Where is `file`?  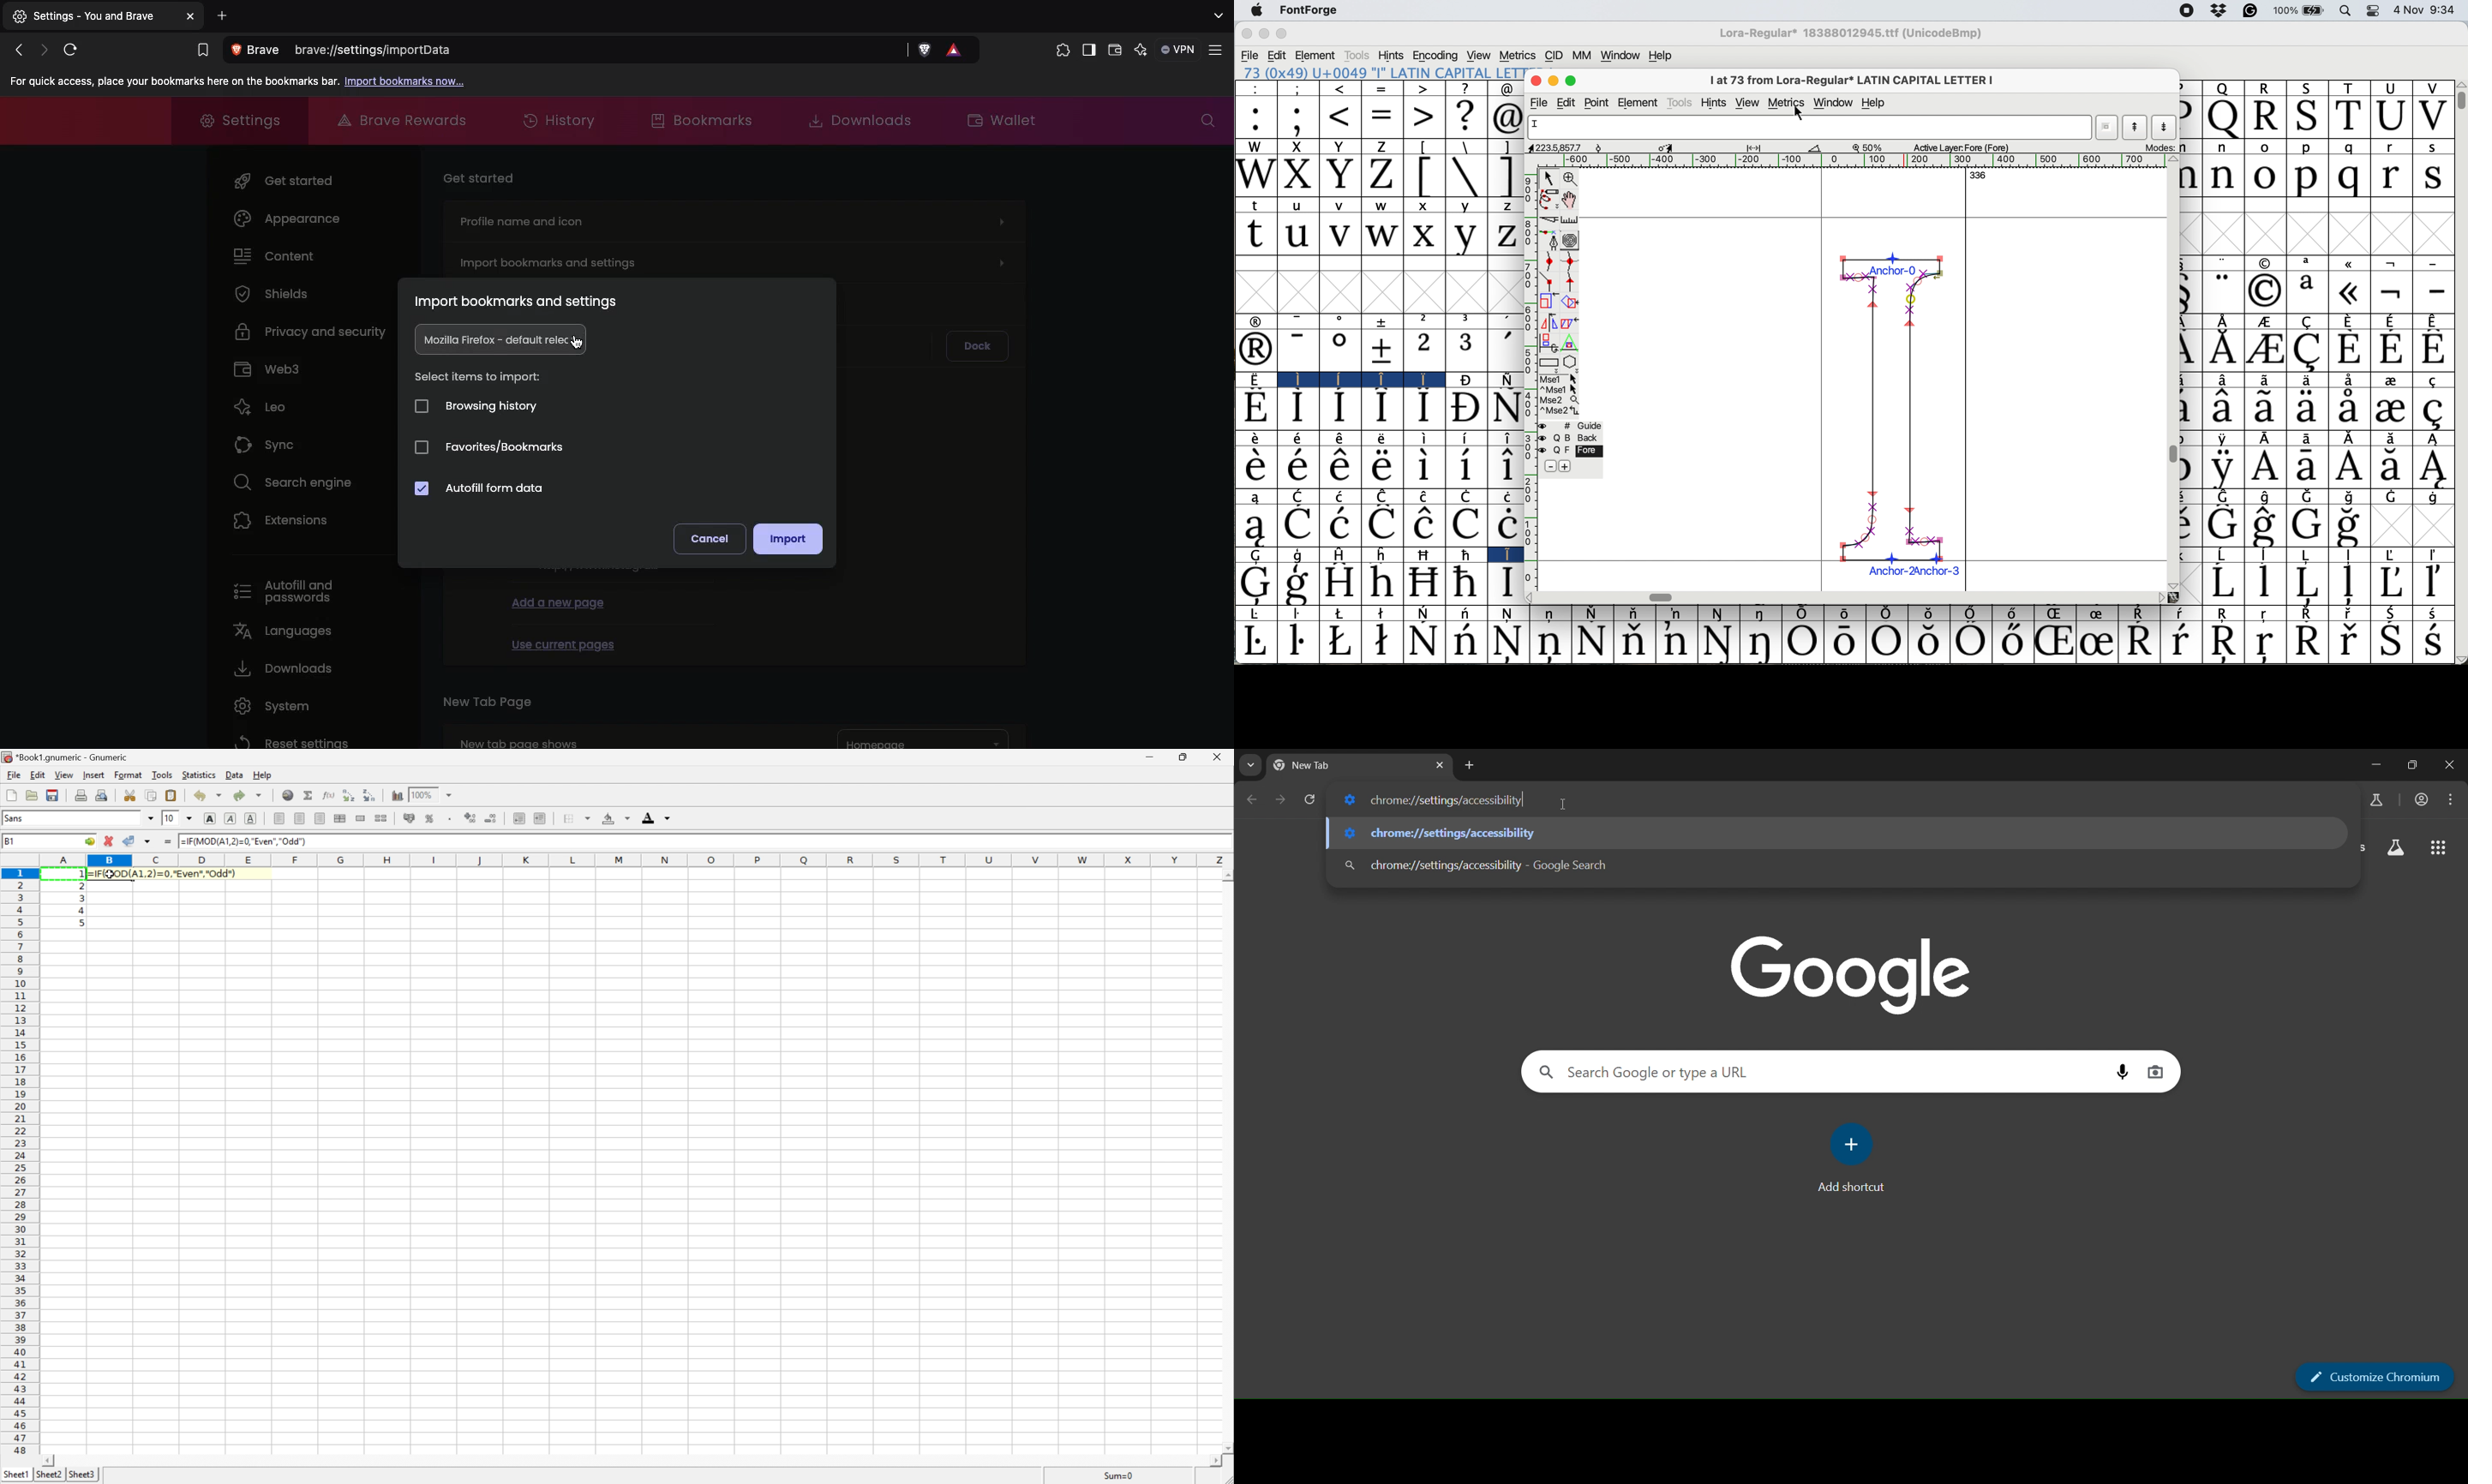
file is located at coordinates (1541, 102).